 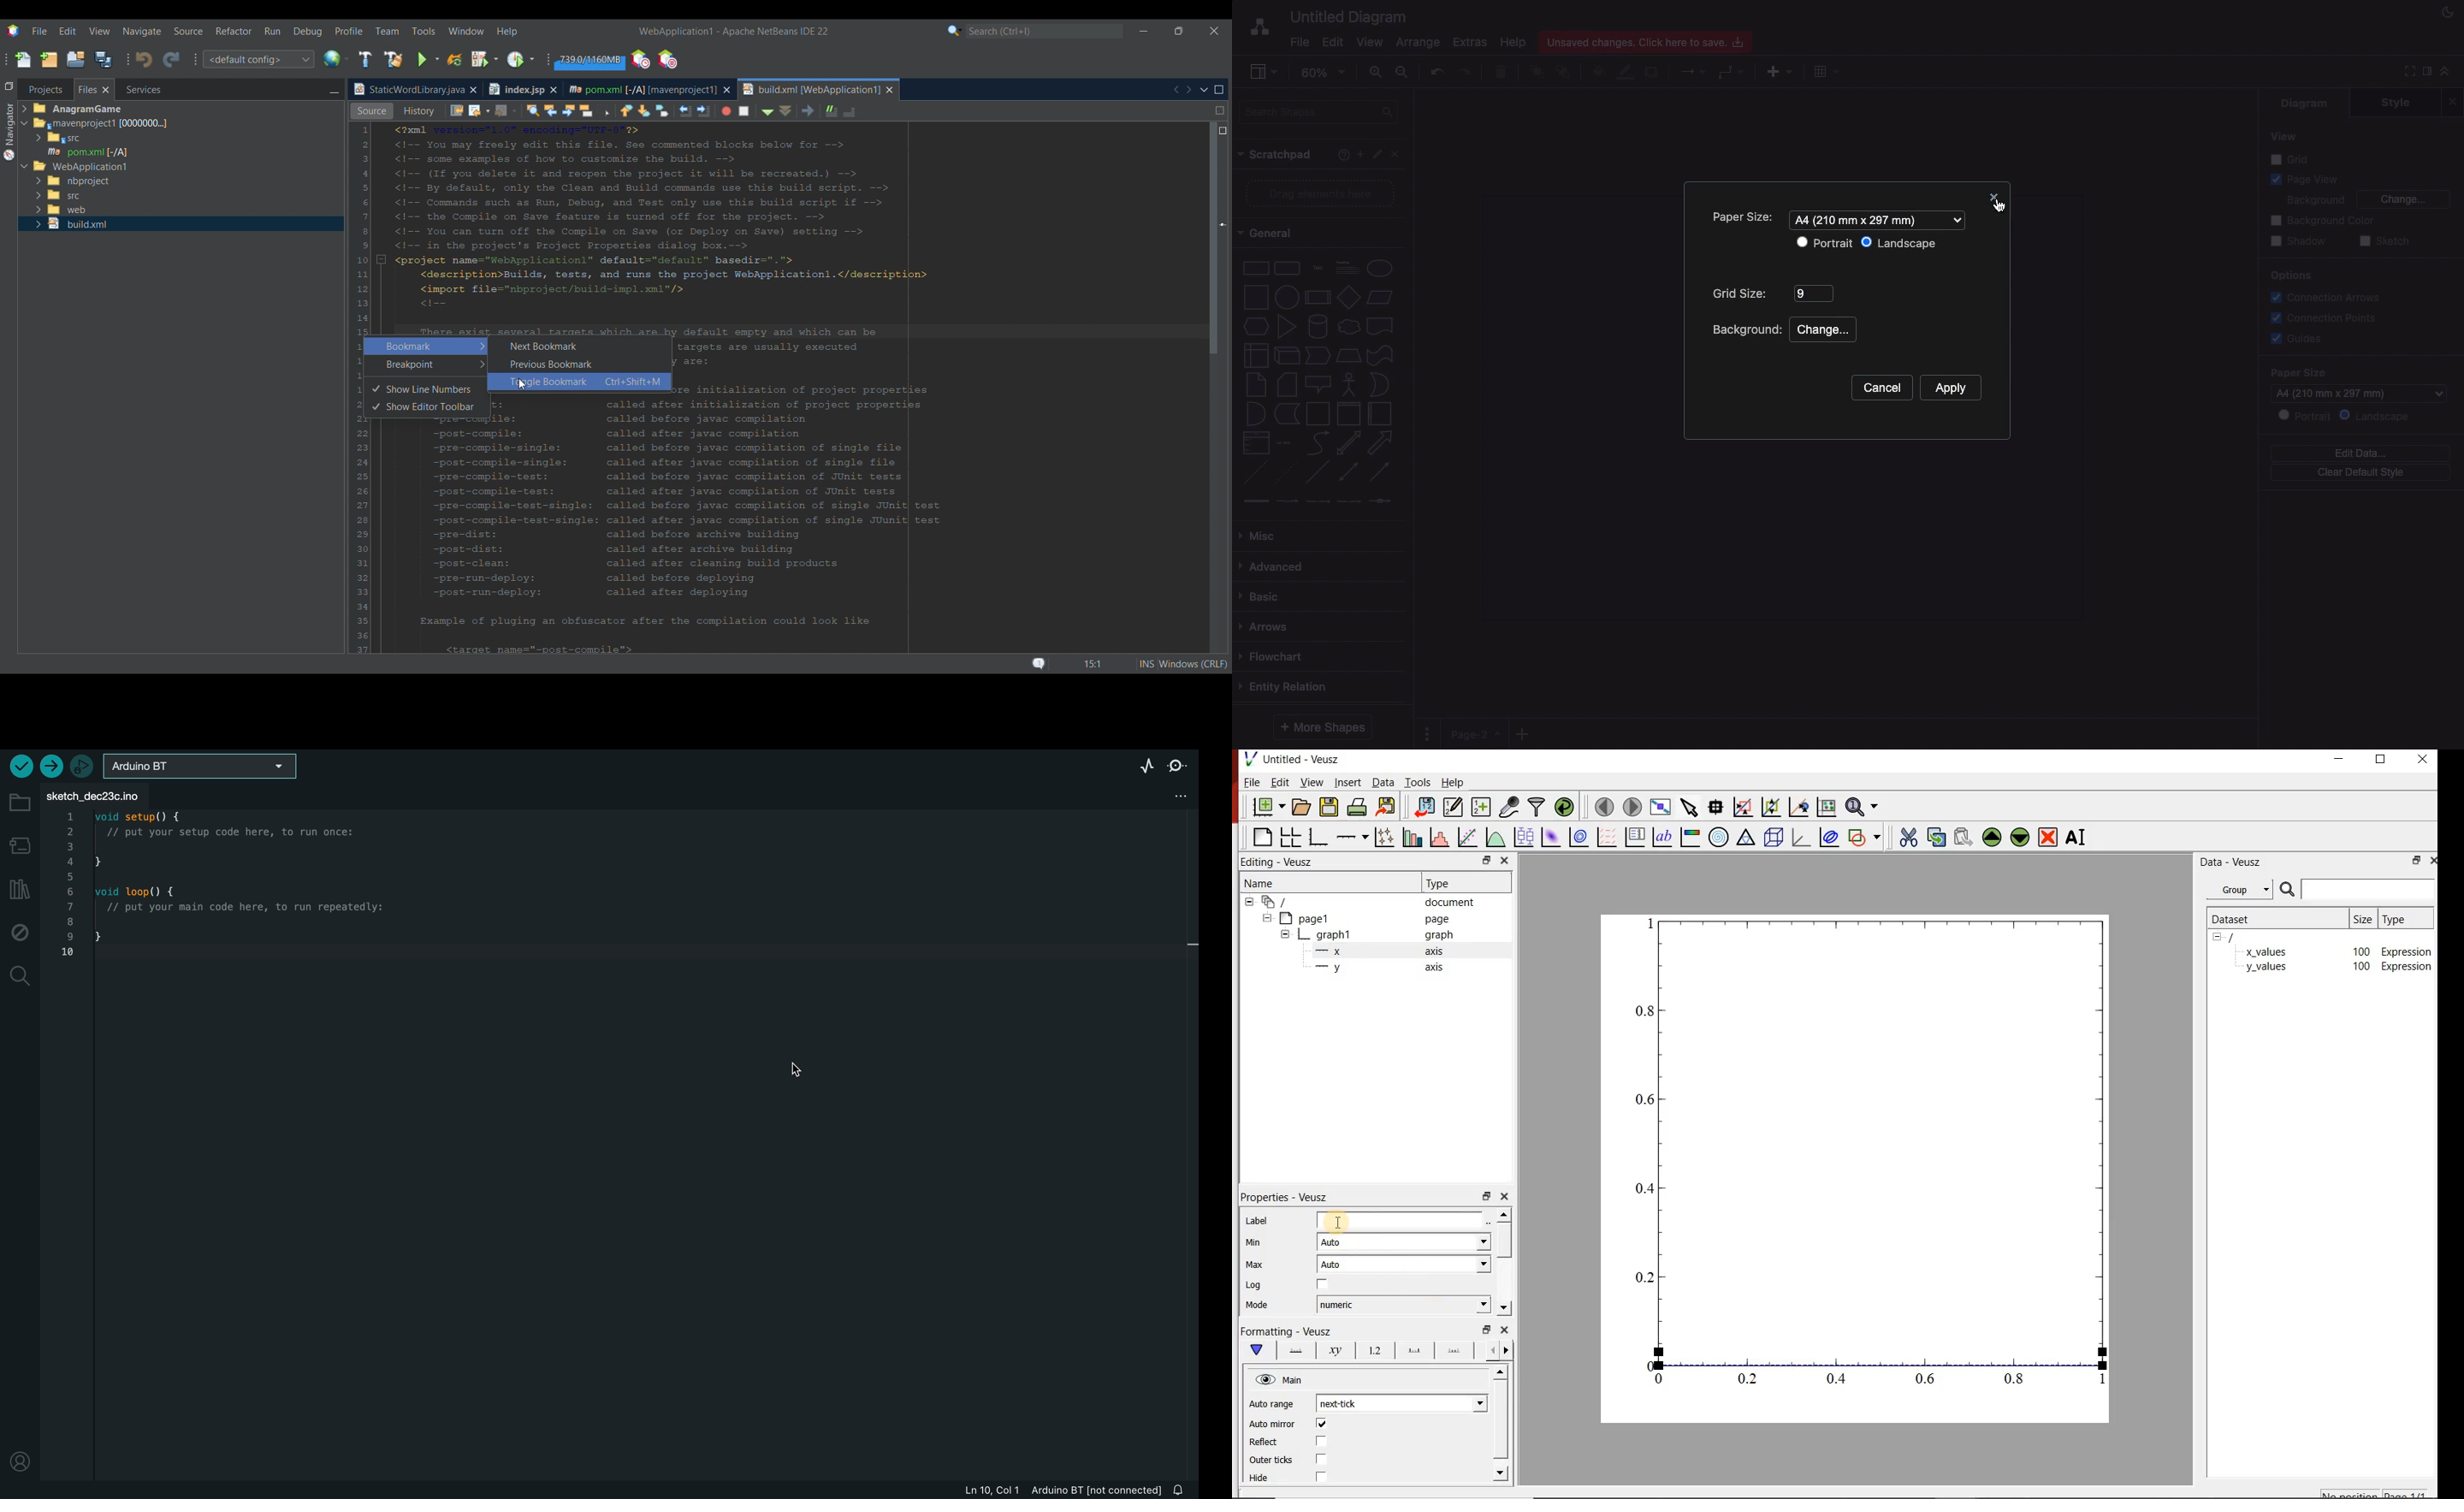 I want to click on Change, so click(x=1824, y=330).